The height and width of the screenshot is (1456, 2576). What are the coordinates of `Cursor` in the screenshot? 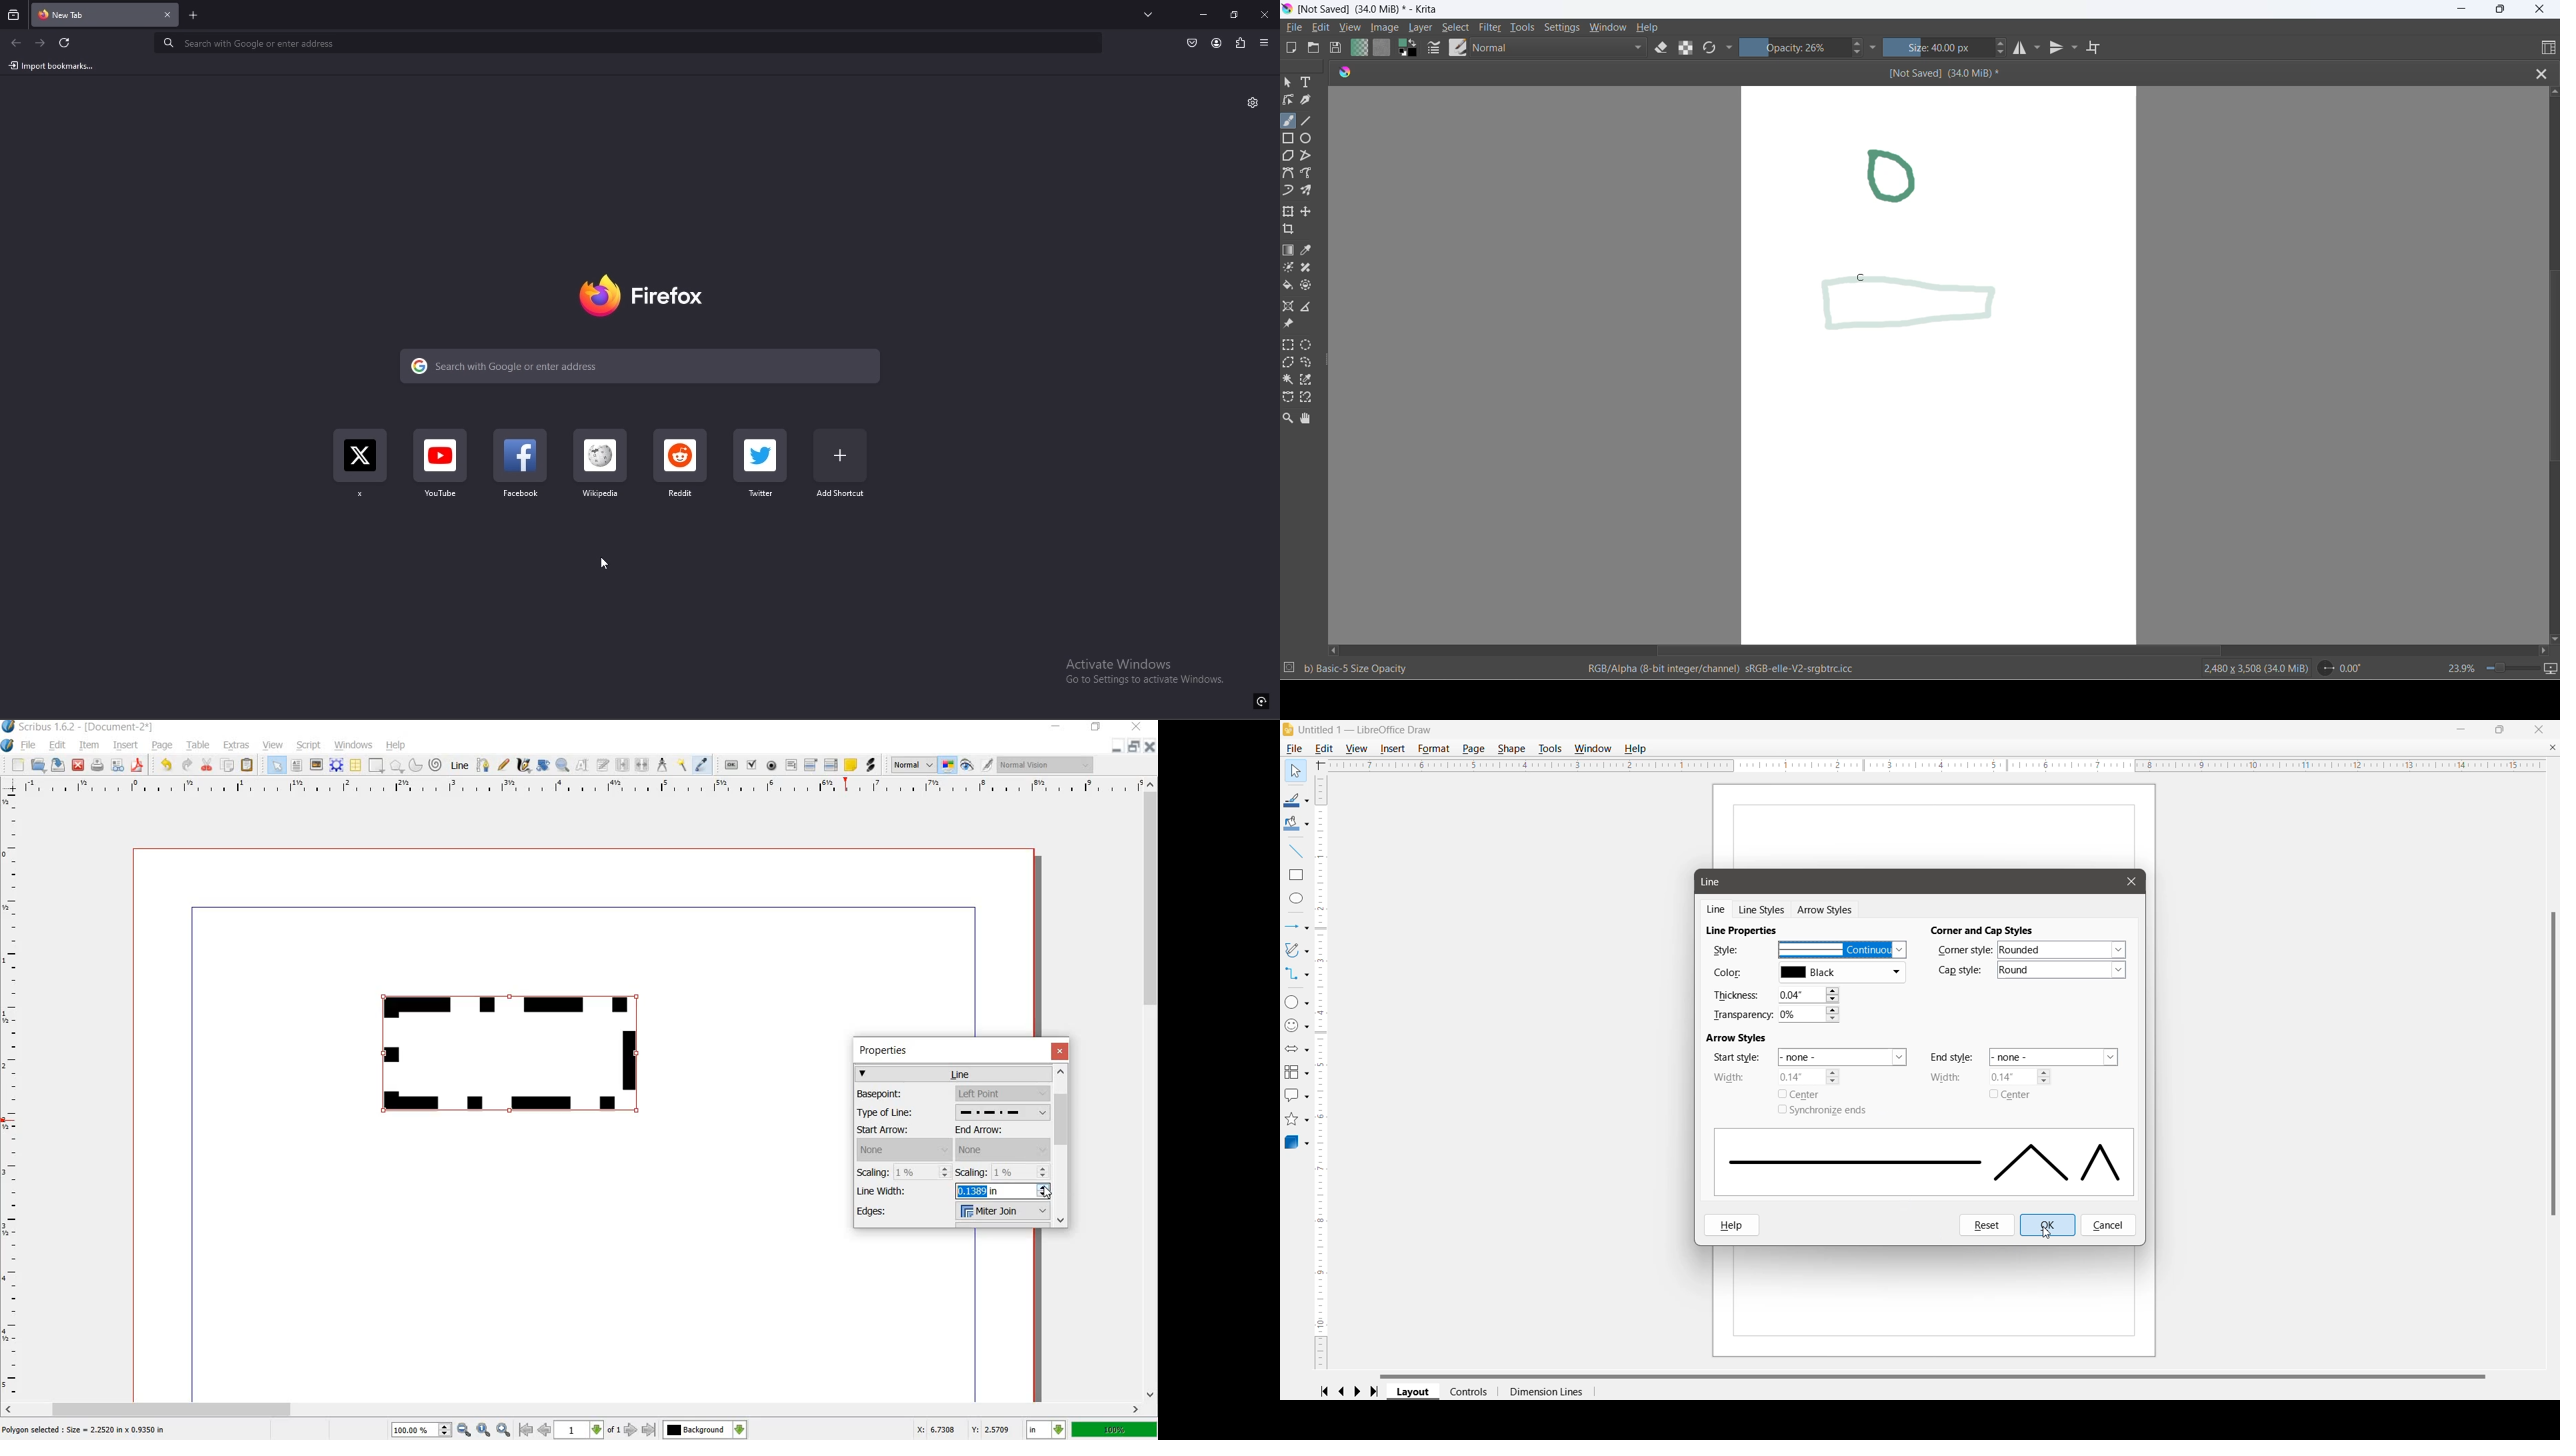 It's located at (2129, 882).